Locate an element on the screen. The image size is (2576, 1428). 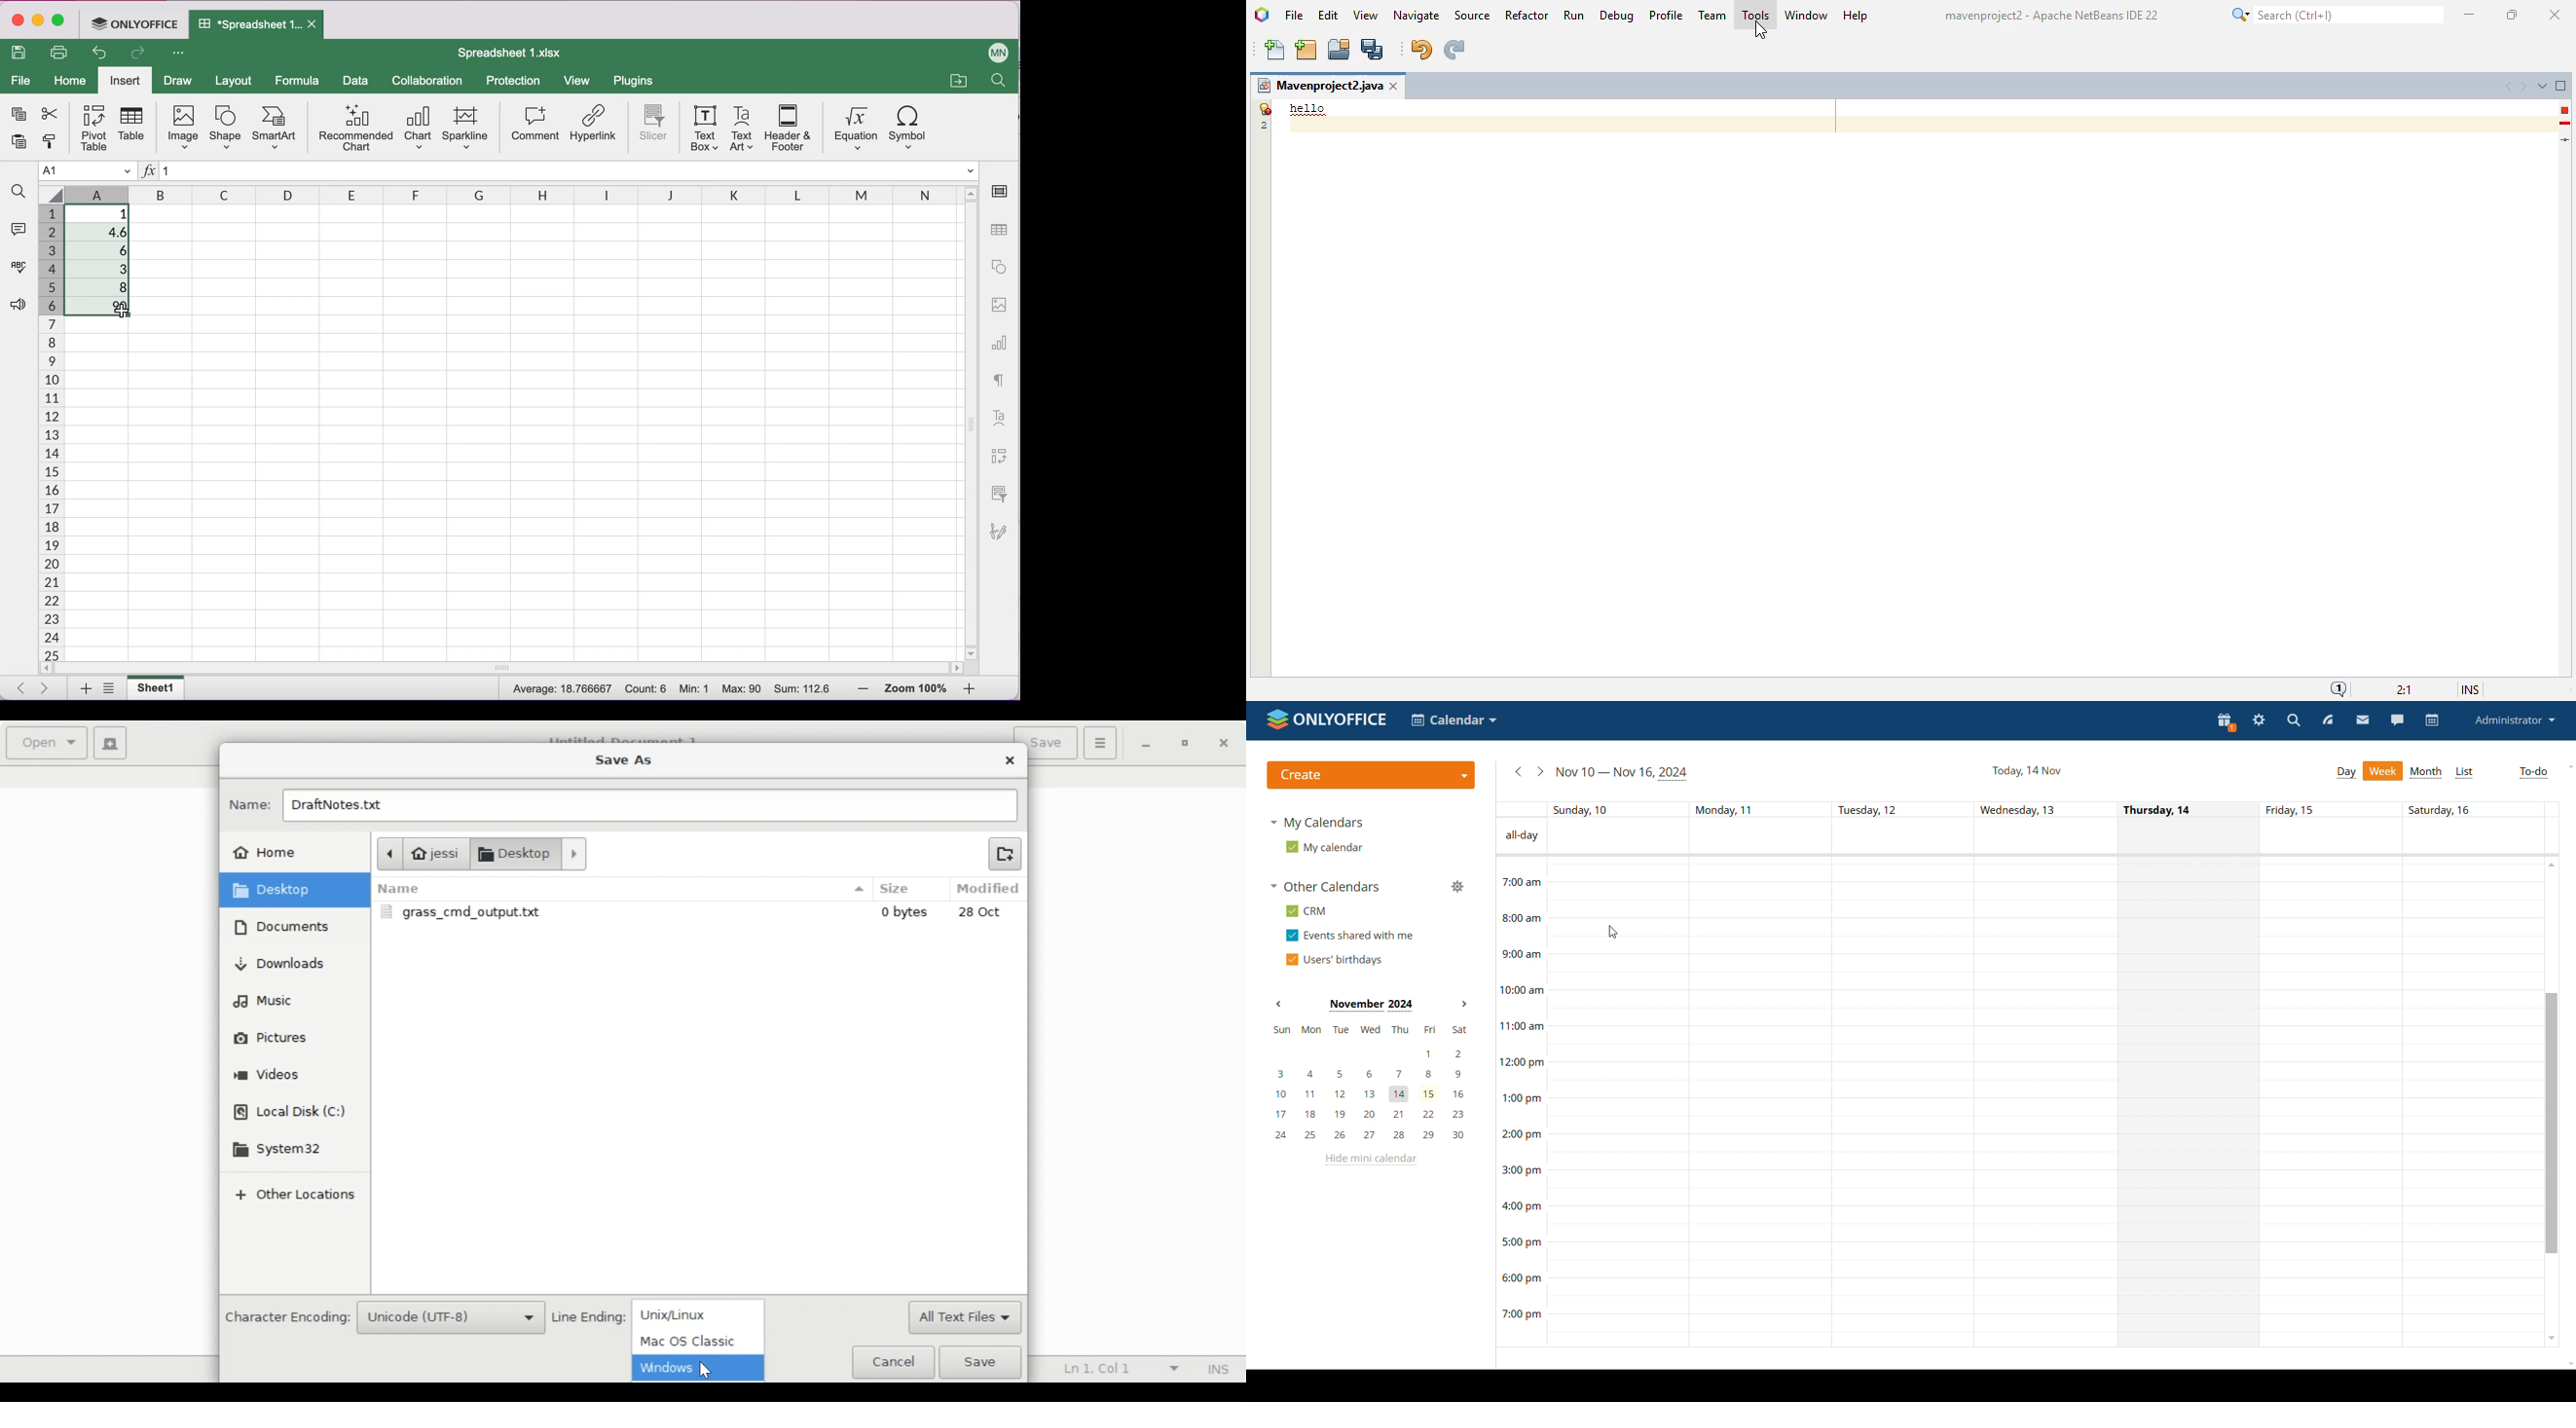
columns is located at coordinates (500, 193).